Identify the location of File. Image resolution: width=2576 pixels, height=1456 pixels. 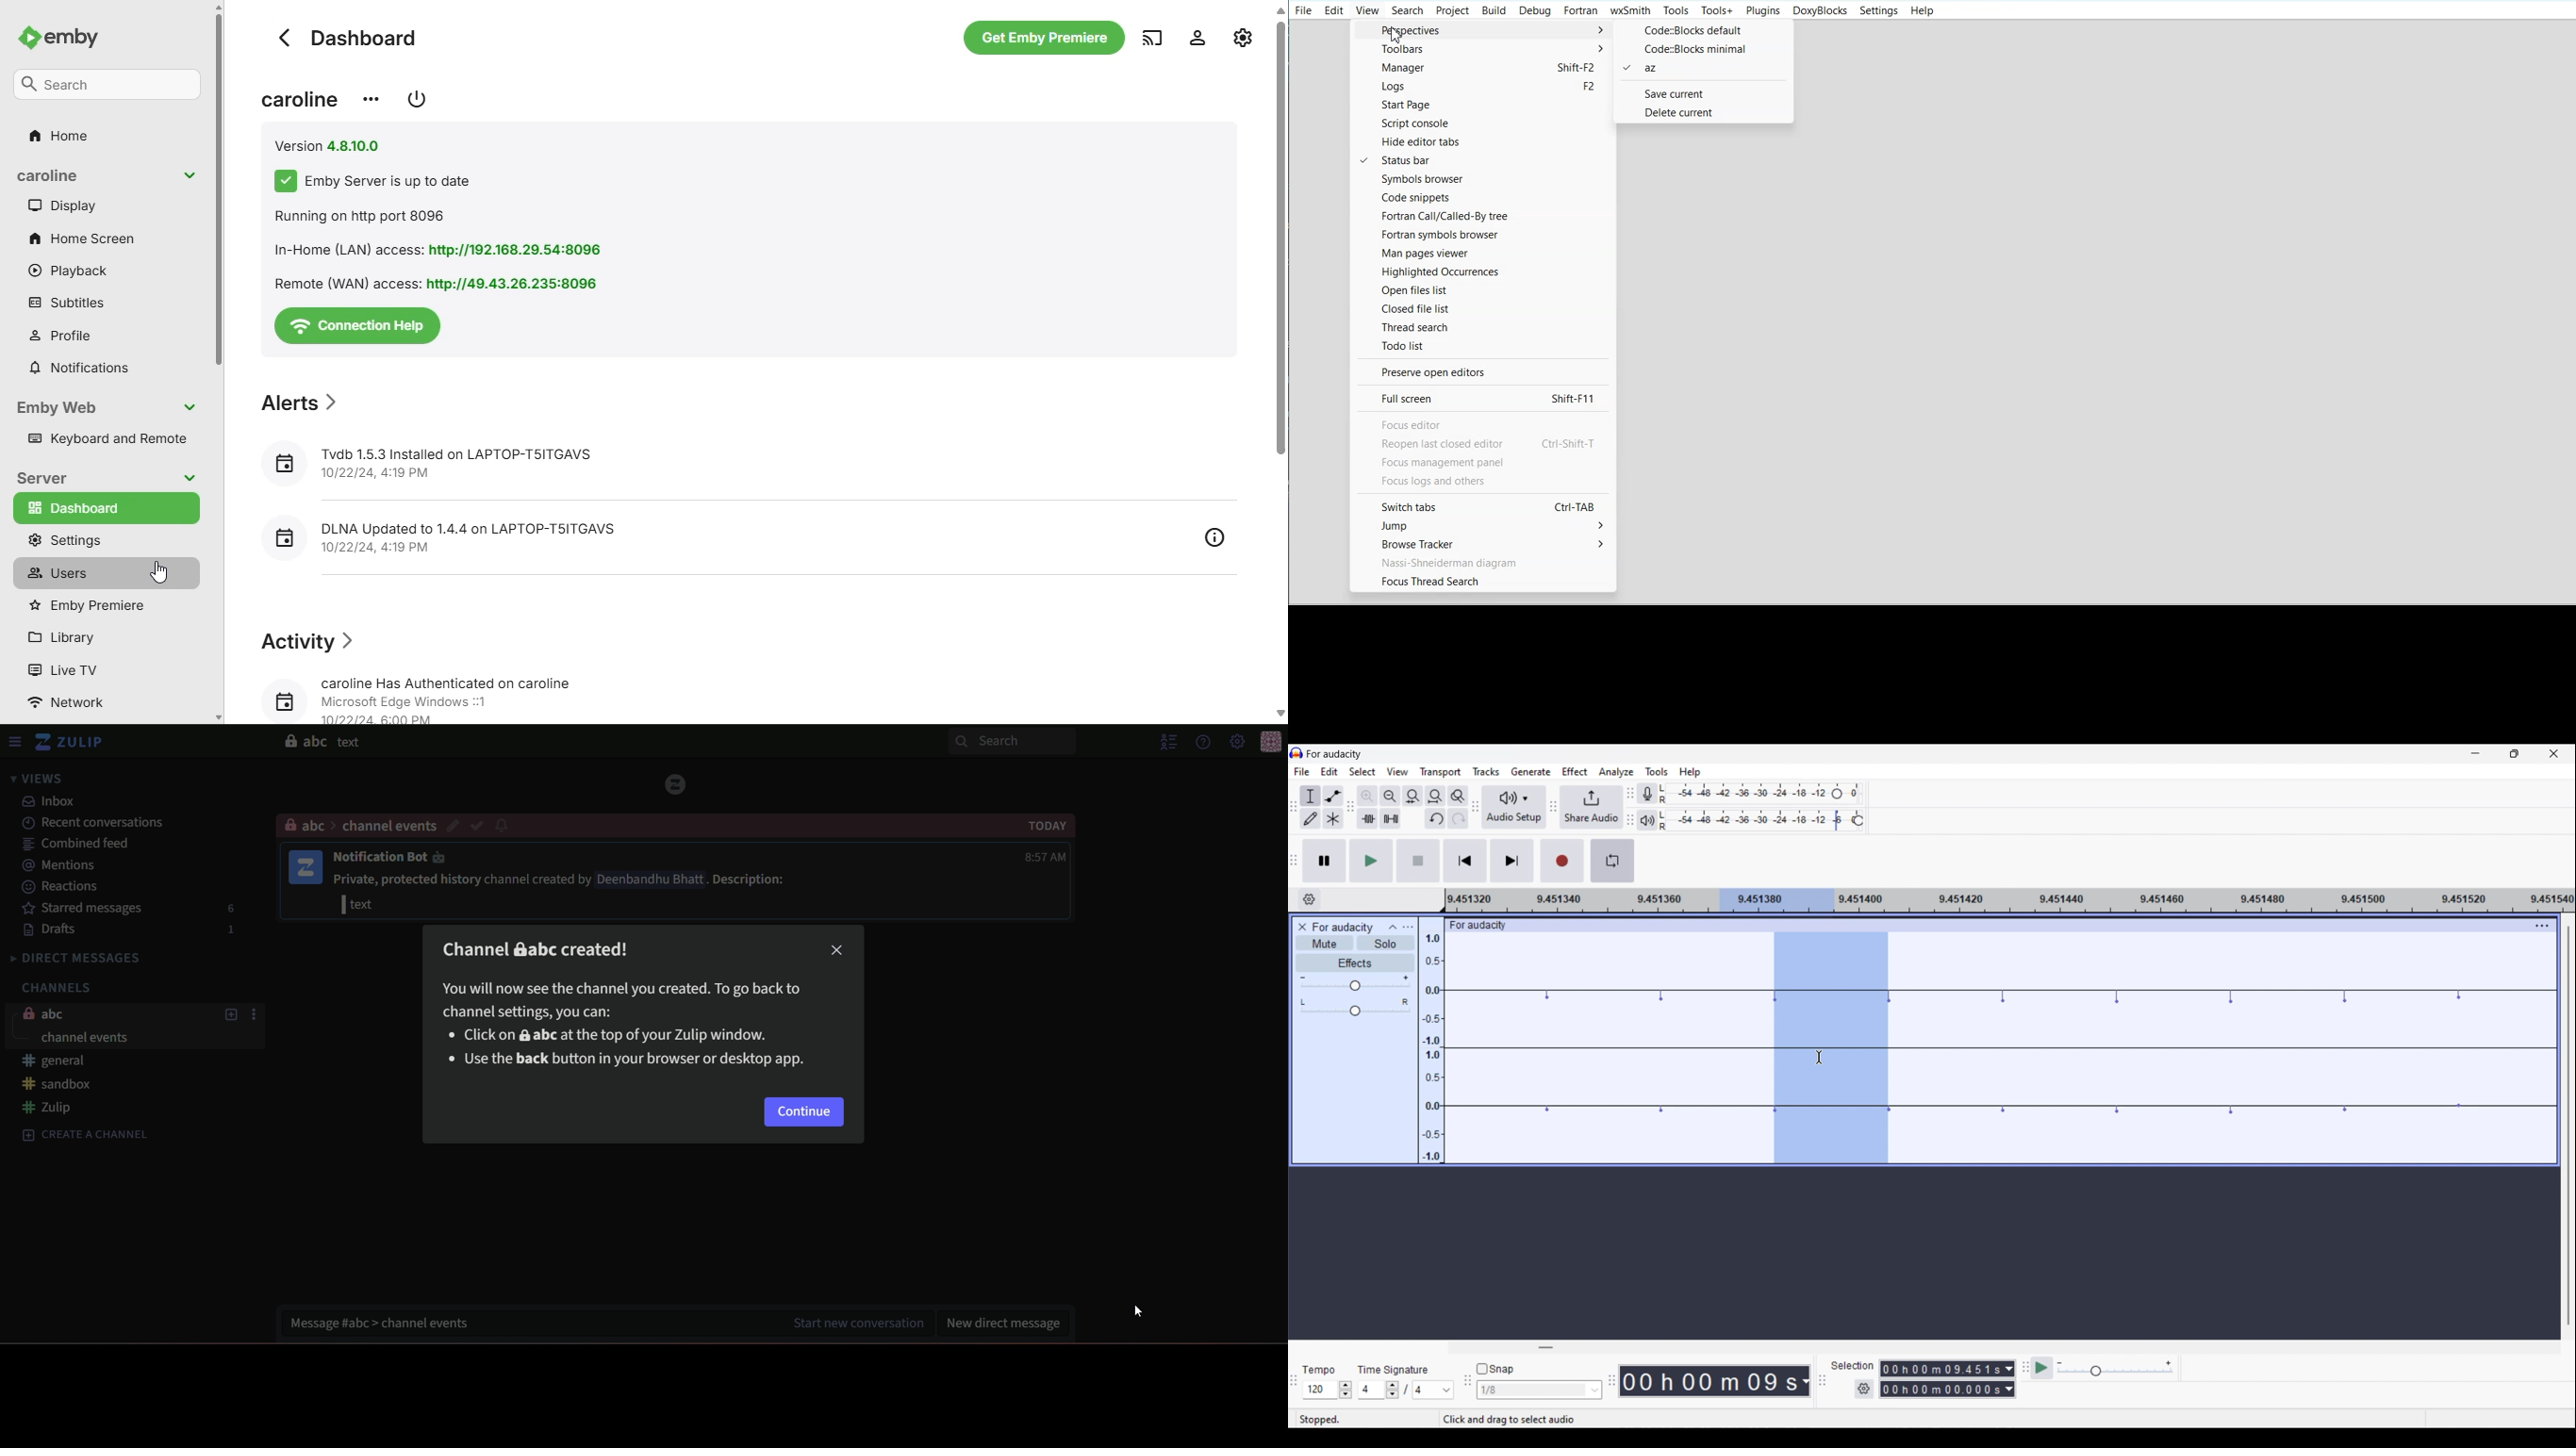
(1304, 9).